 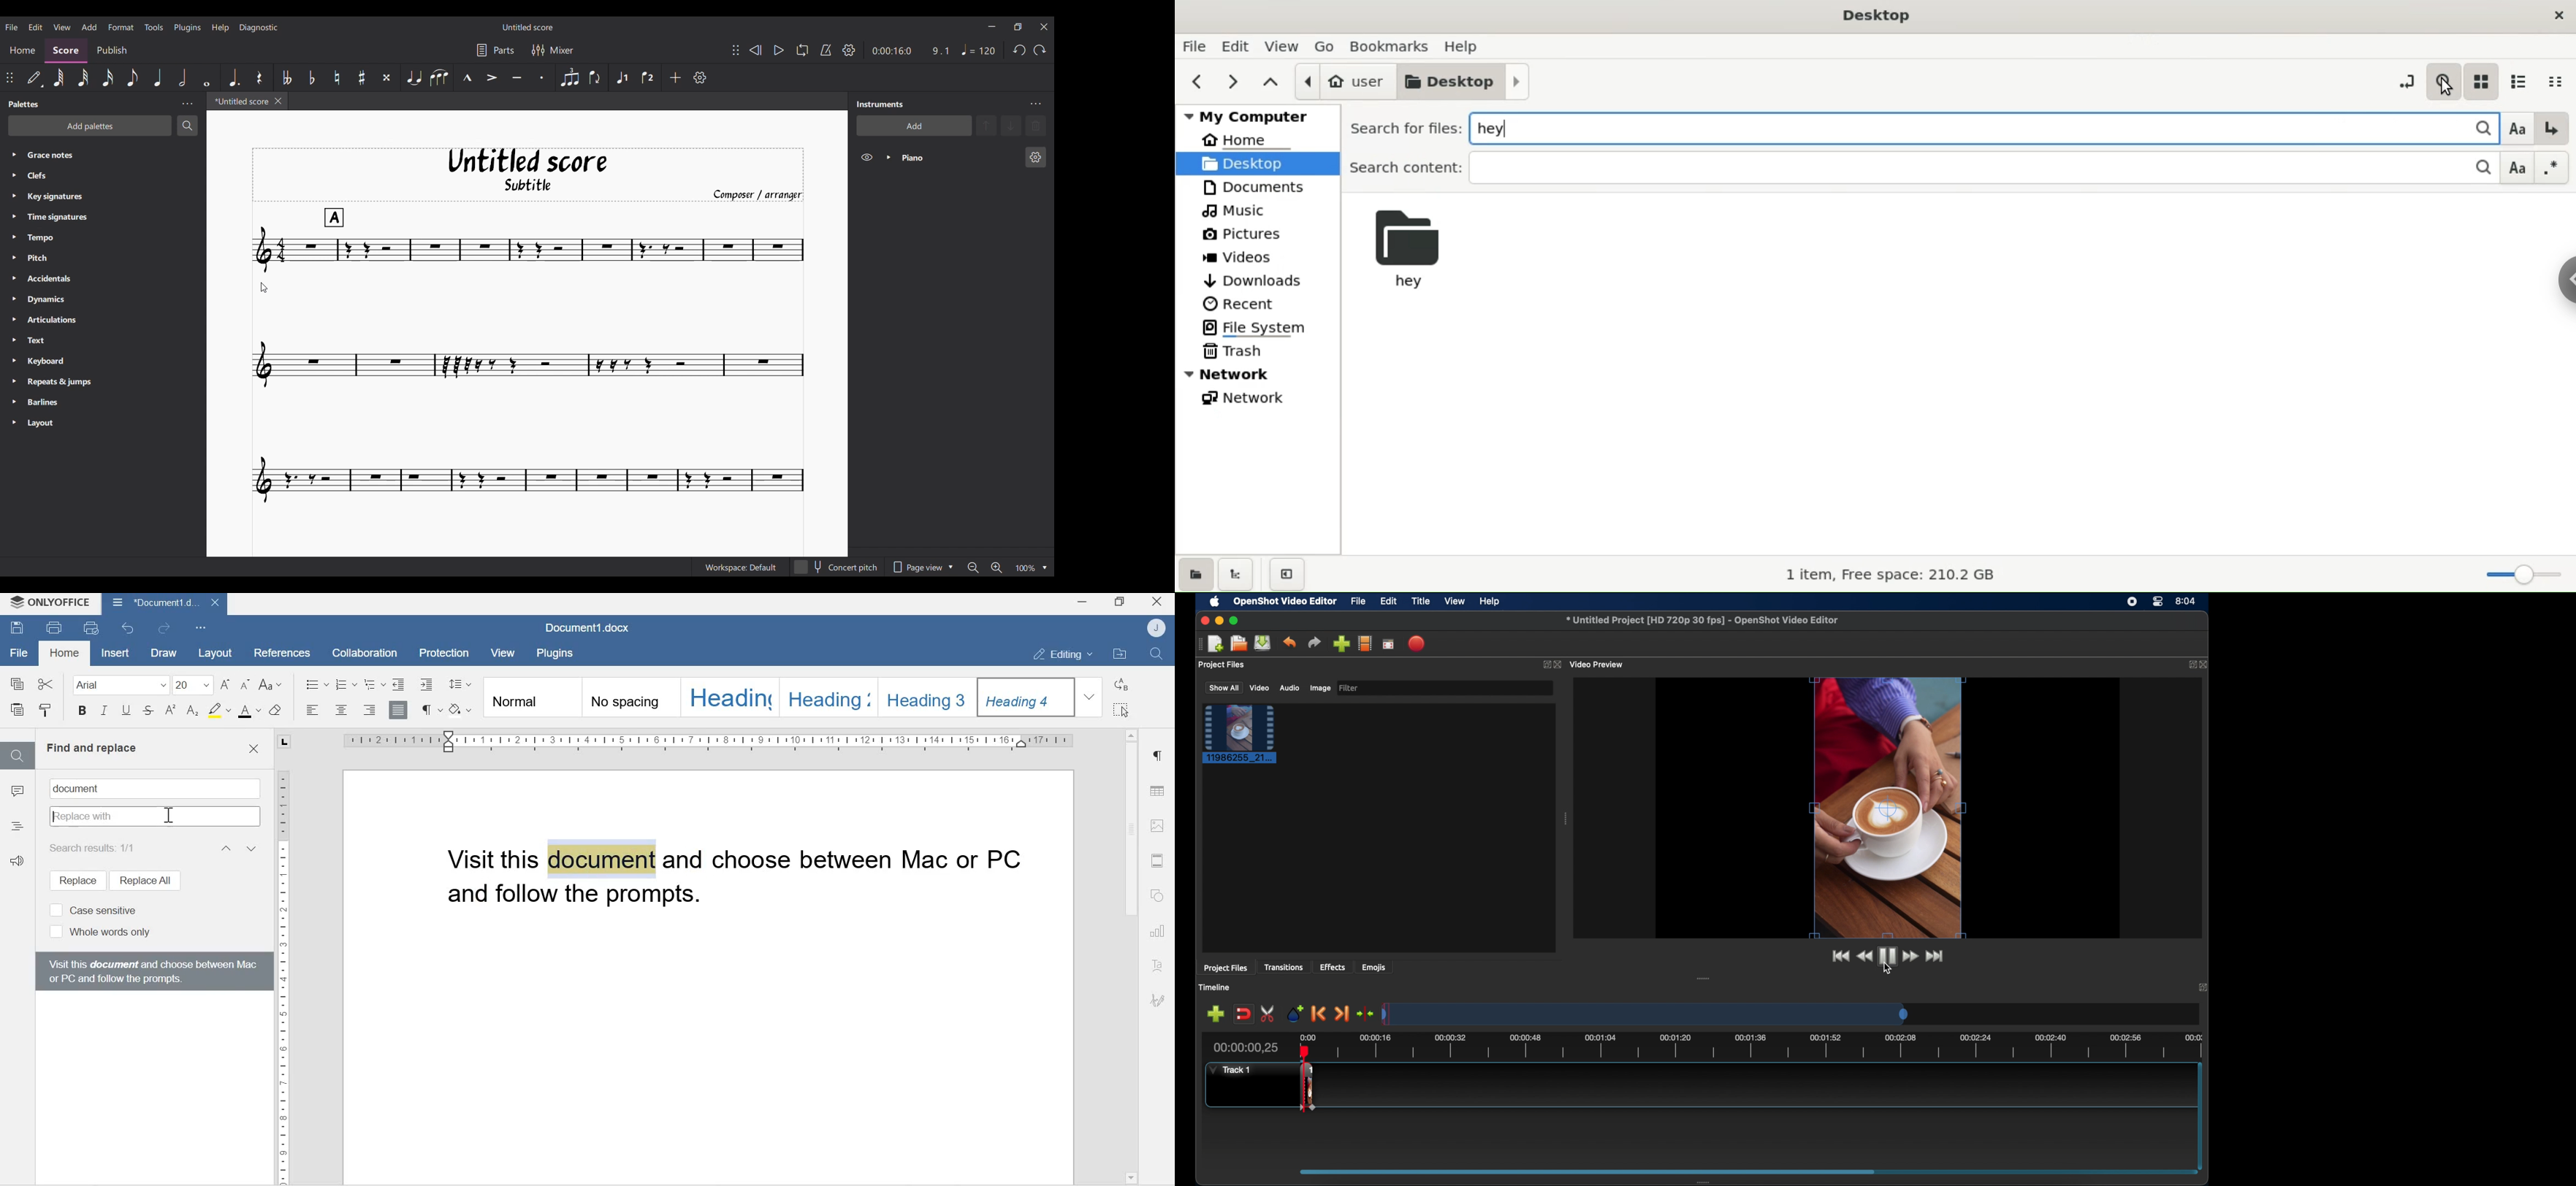 What do you see at coordinates (194, 684) in the screenshot?
I see `Font size` at bounding box center [194, 684].